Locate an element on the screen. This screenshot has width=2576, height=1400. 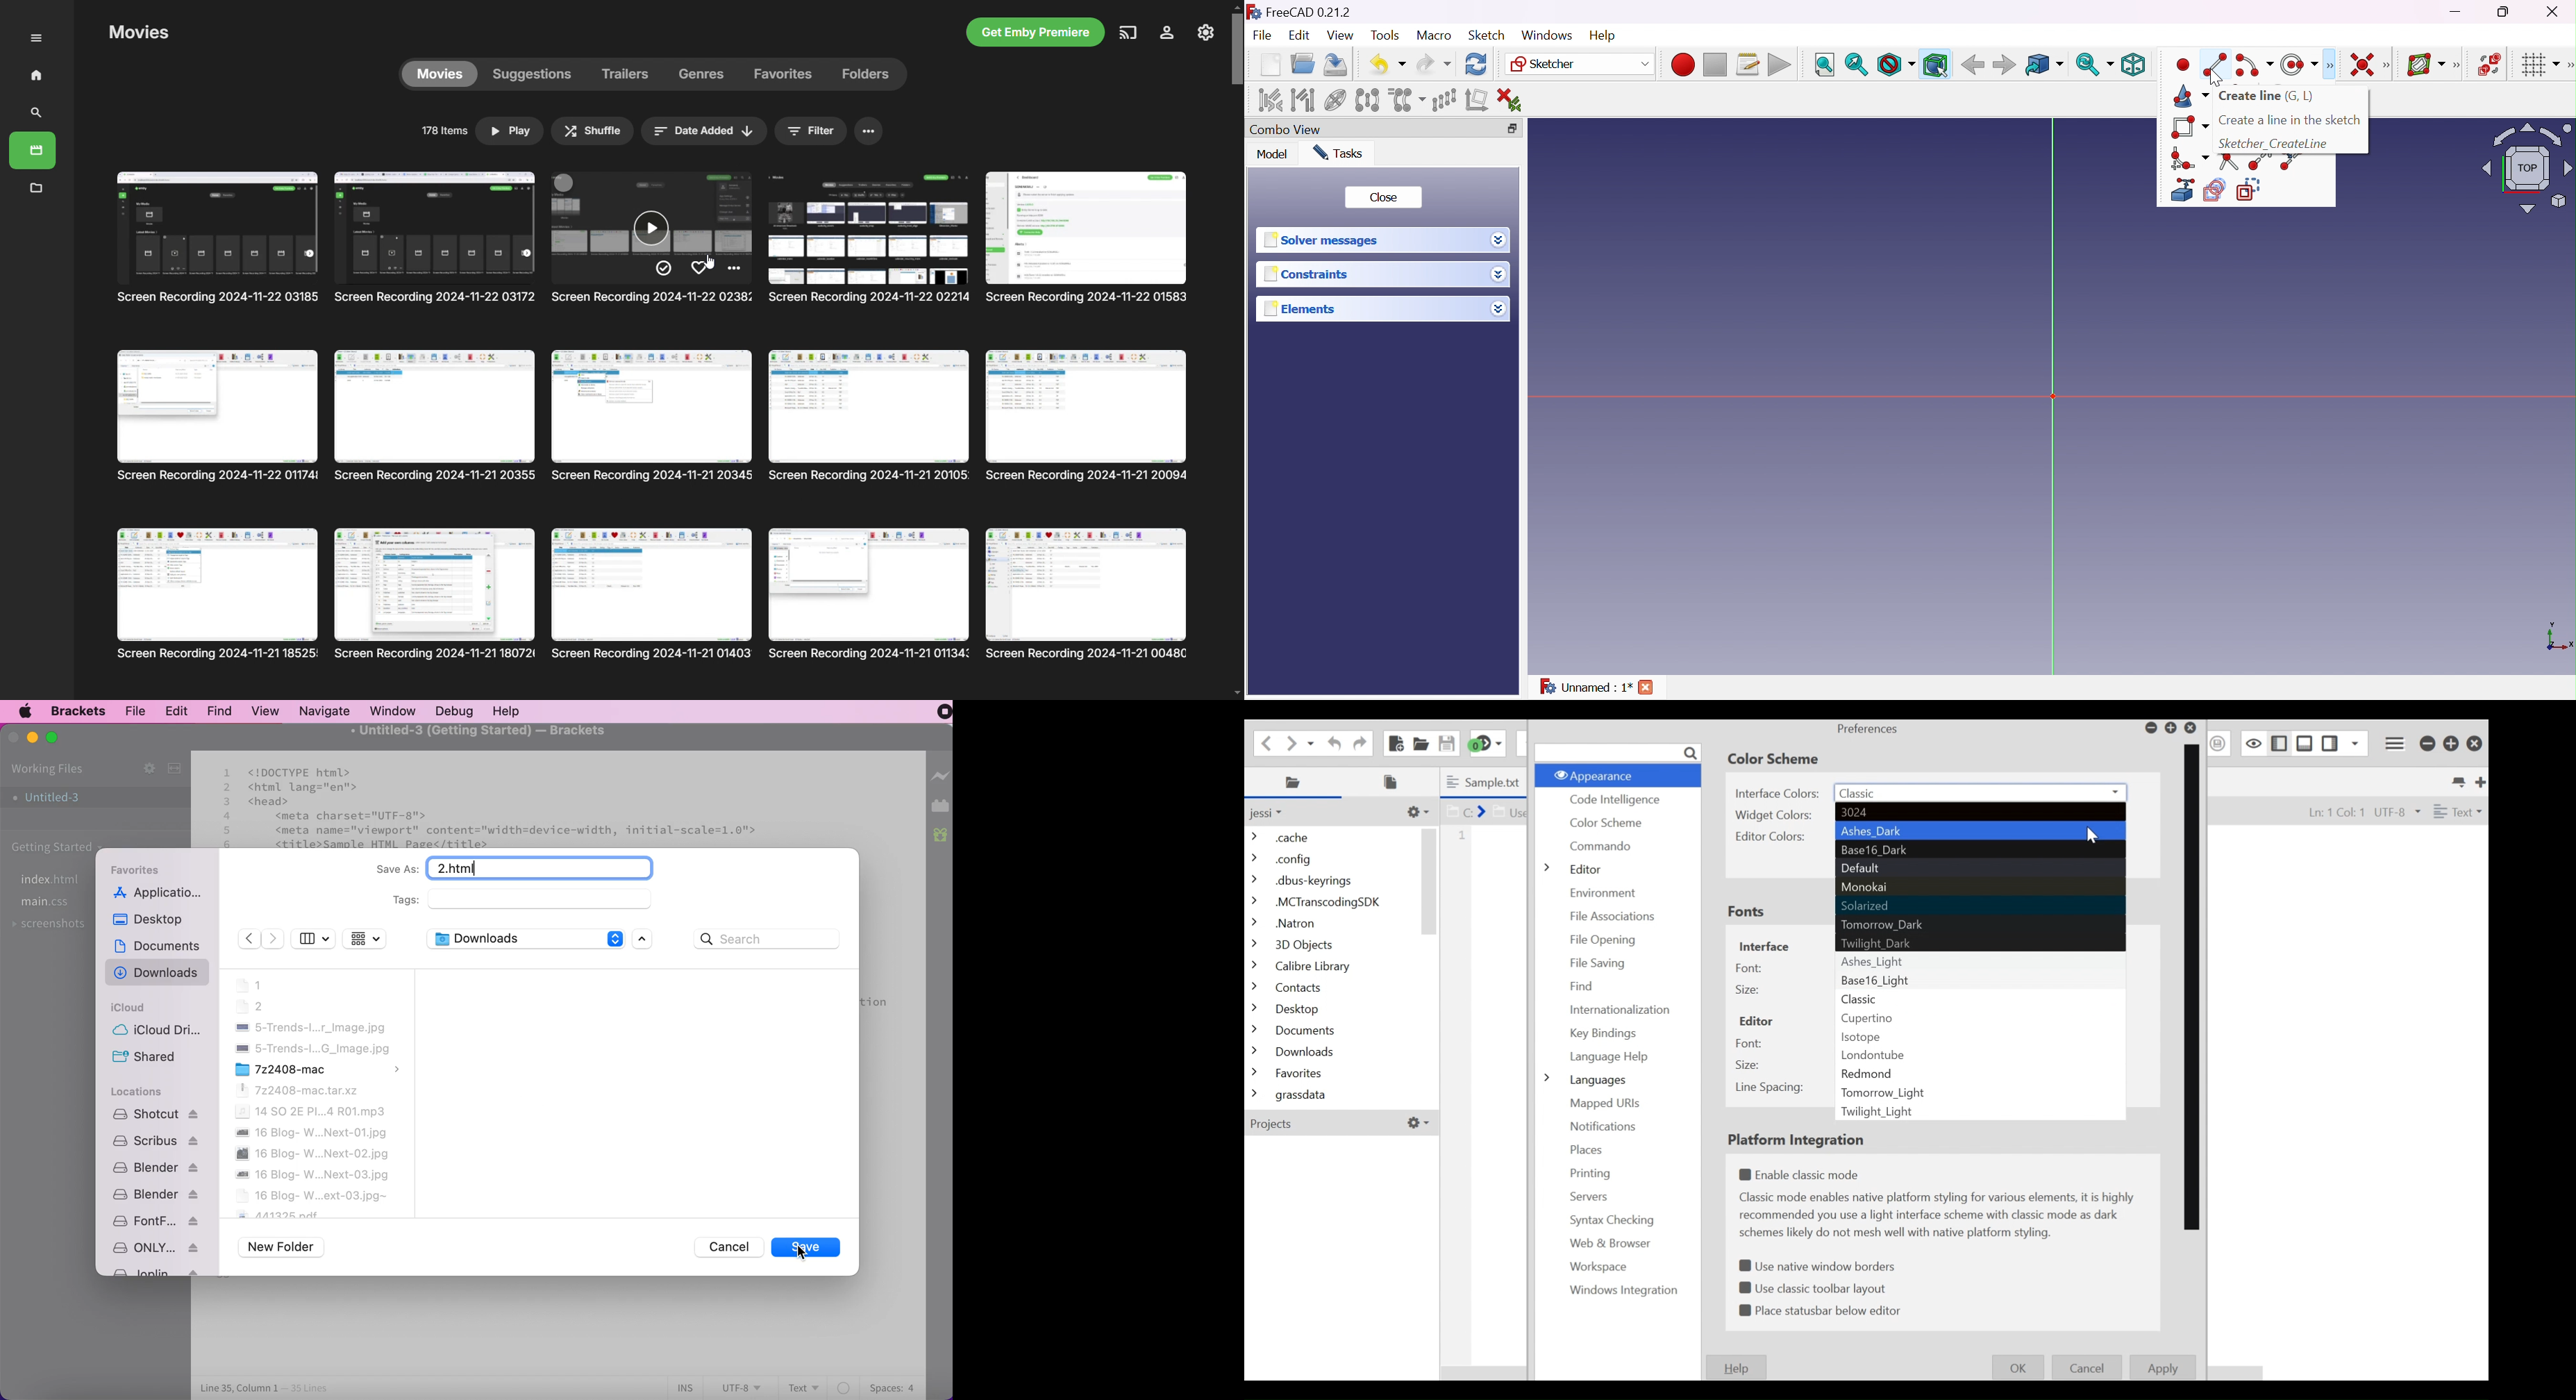
cursor is located at coordinates (802, 1253).